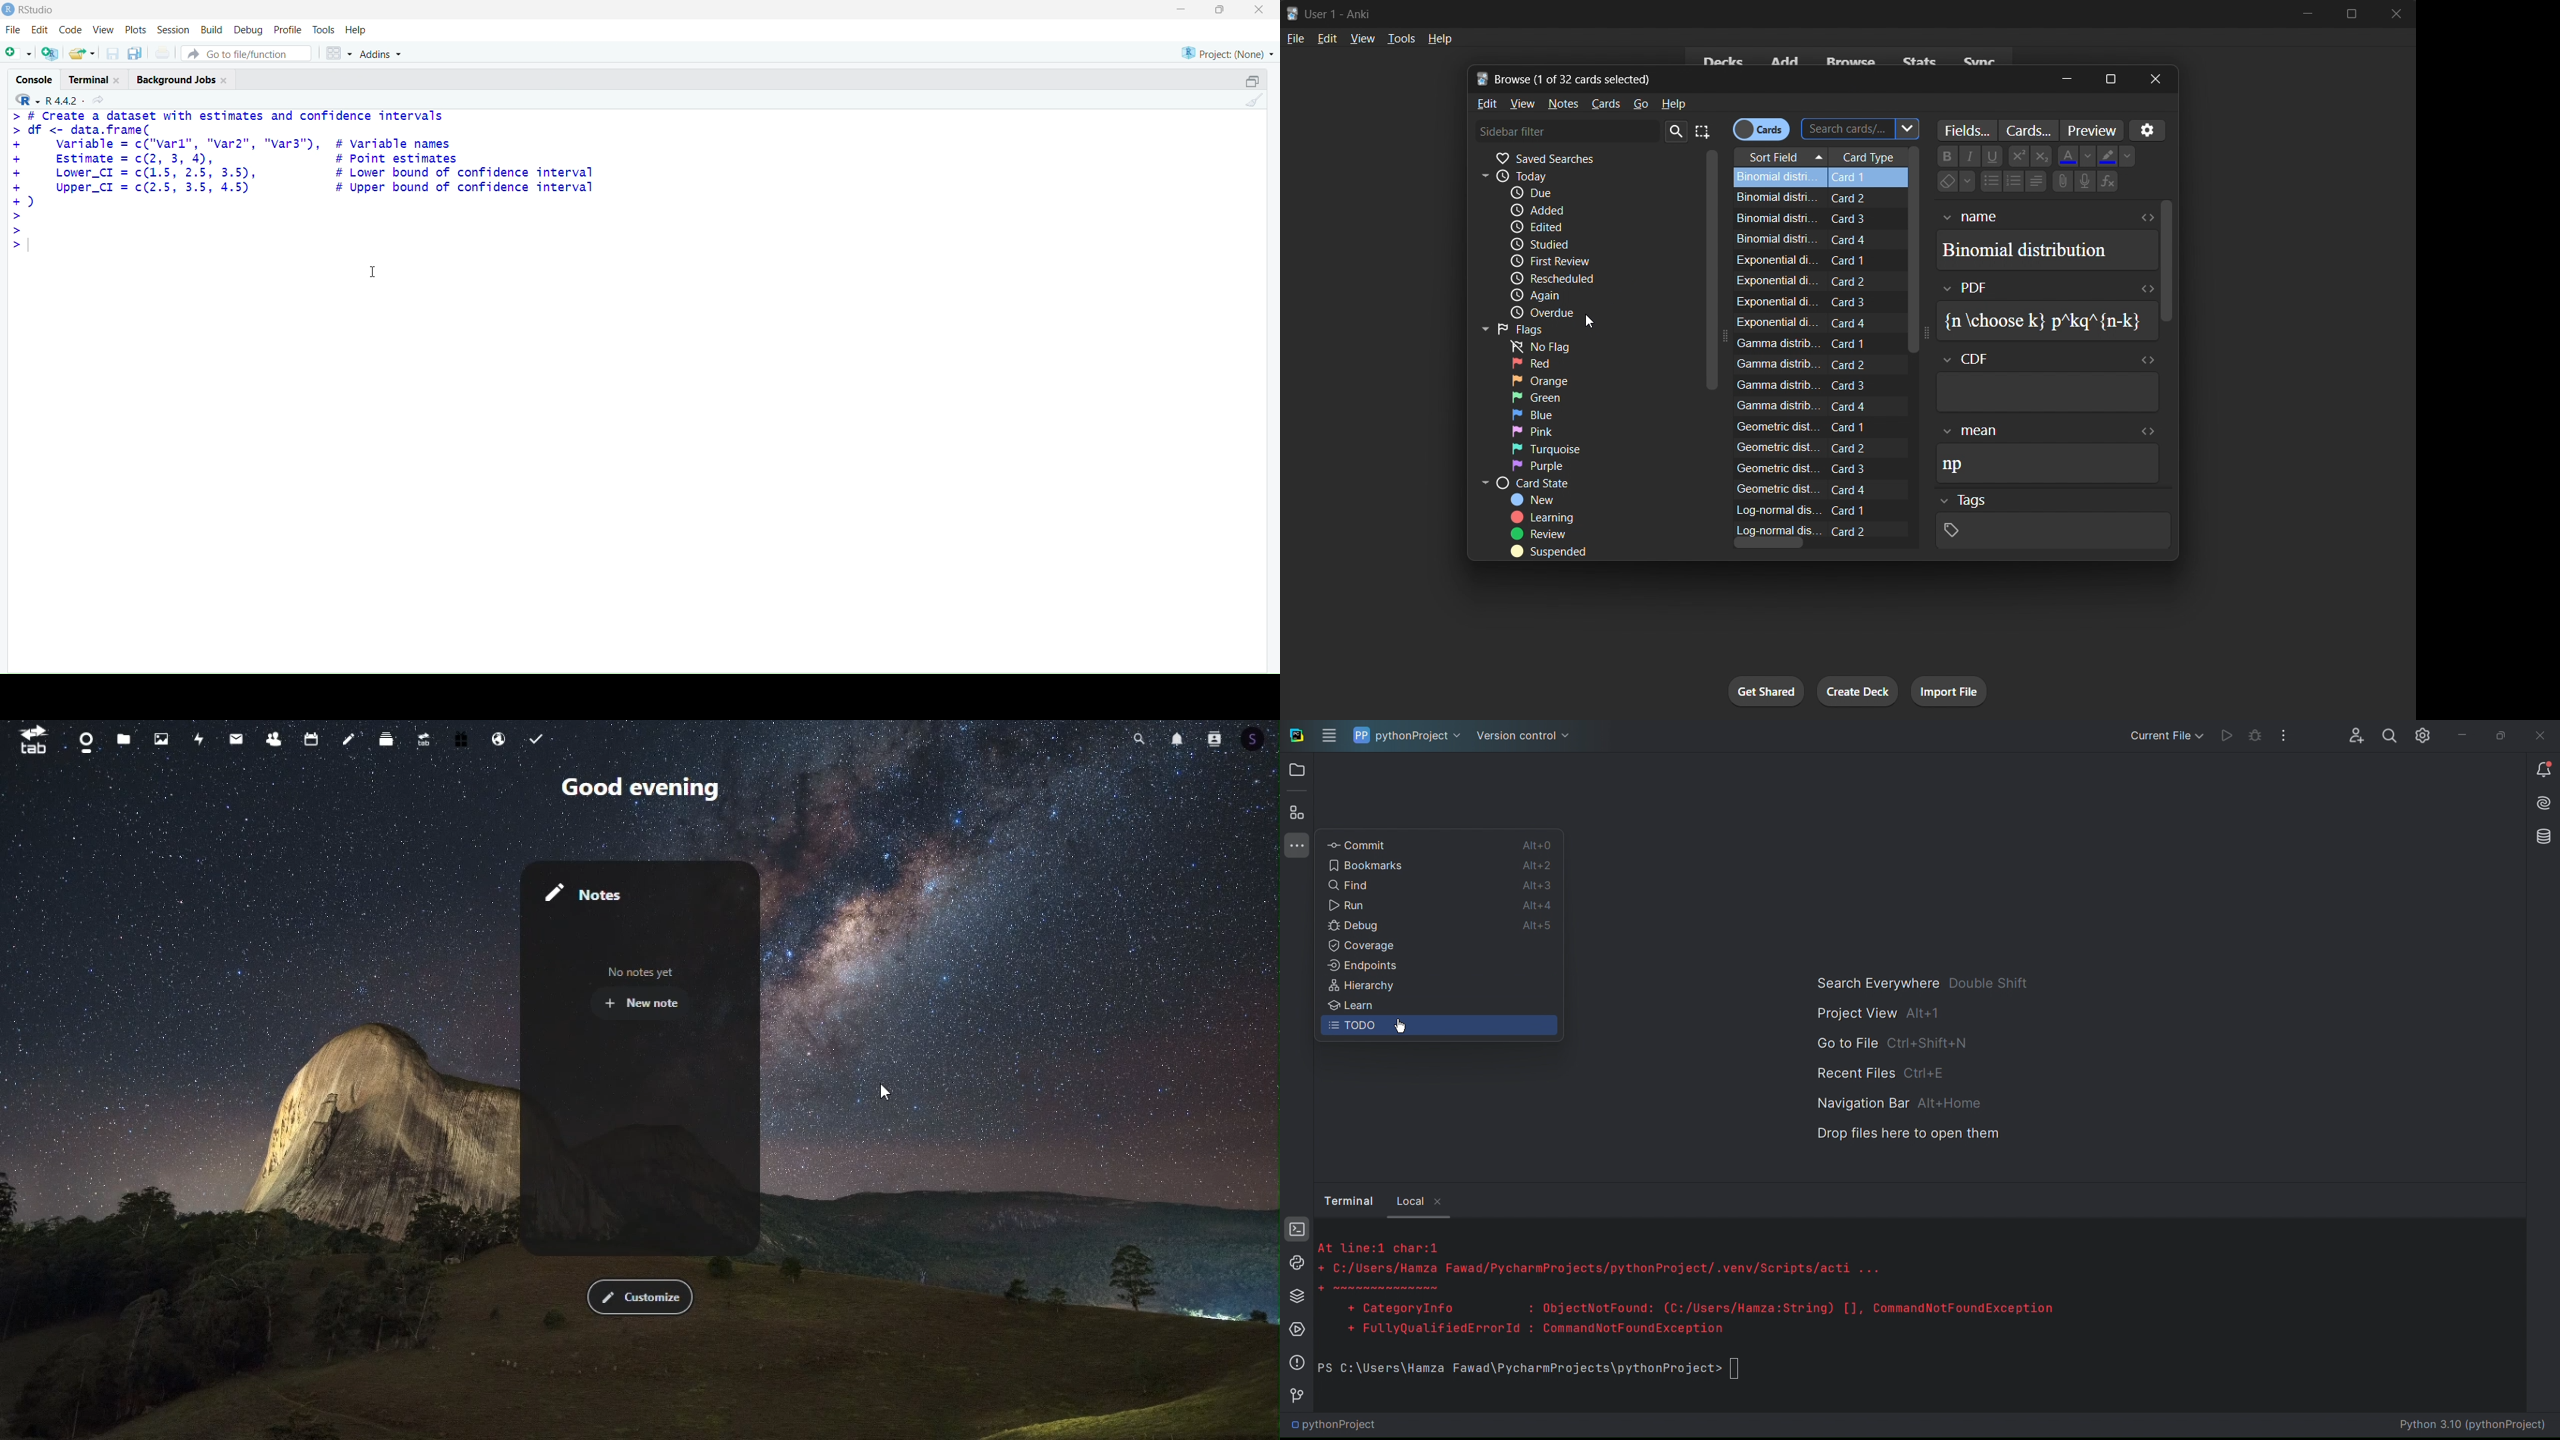  Describe the element at coordinates (1582, 193) in the screenshot. I see `due` at that location.